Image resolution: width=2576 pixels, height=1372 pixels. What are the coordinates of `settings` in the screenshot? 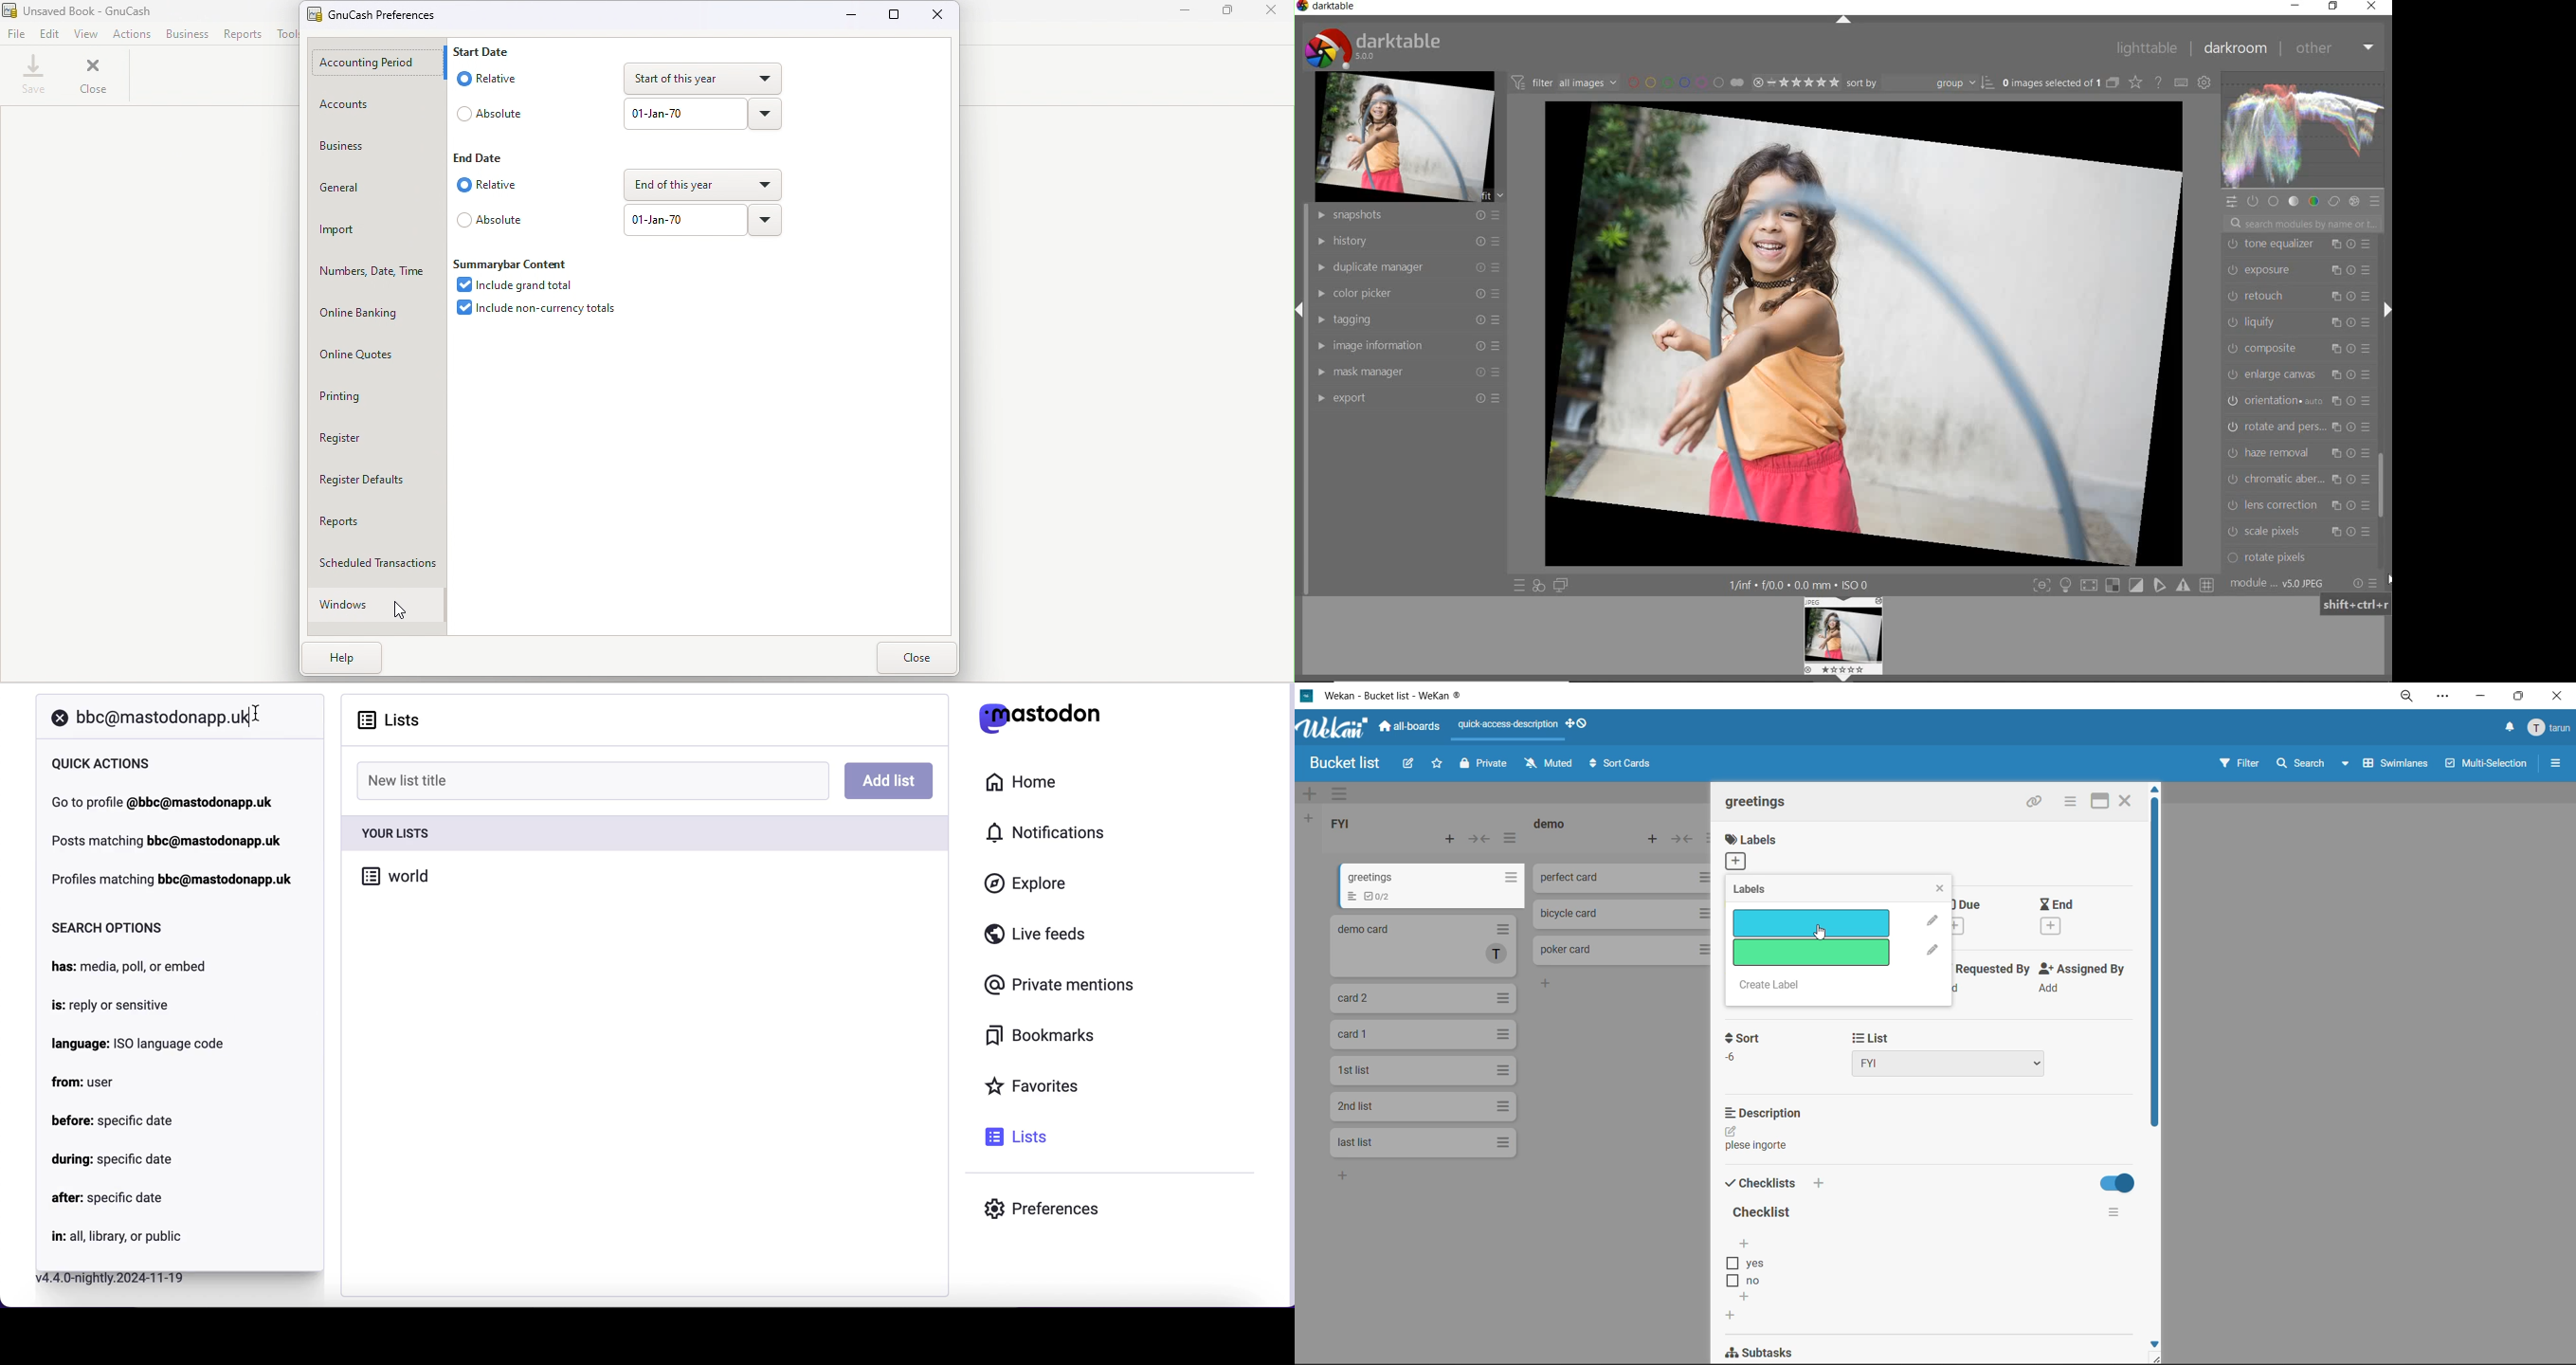 It's located at (2446, 698).